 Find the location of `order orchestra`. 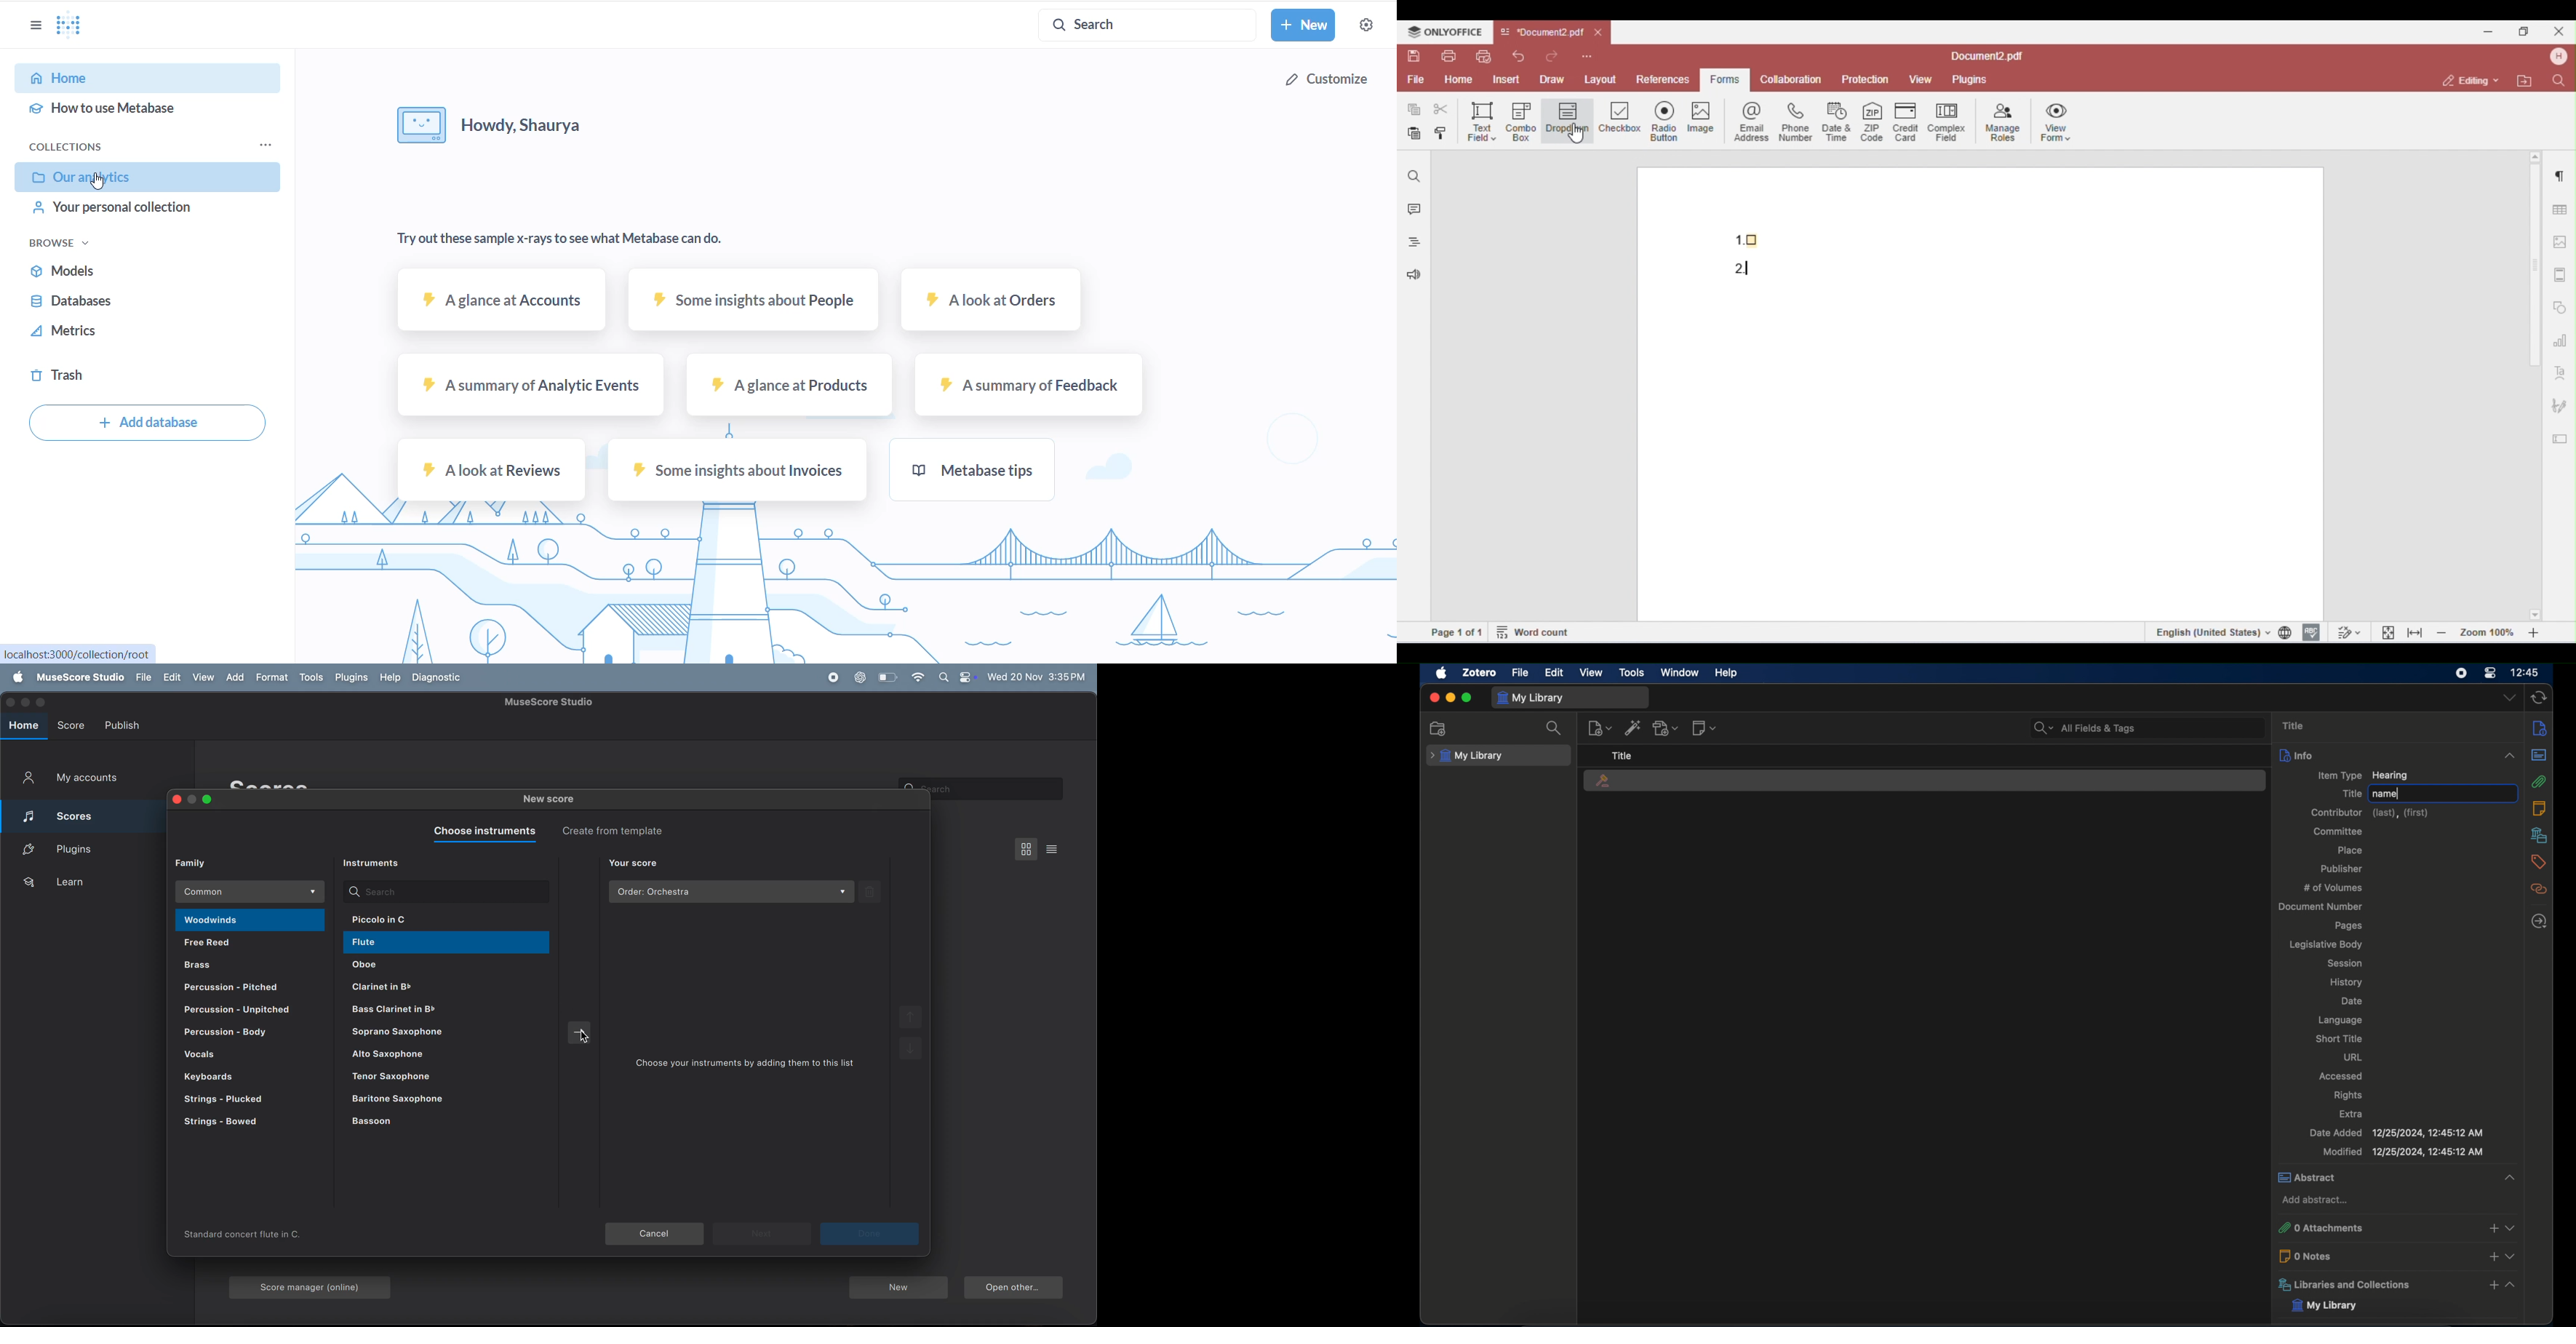

order orchestra is located at coordinates (732, 892).